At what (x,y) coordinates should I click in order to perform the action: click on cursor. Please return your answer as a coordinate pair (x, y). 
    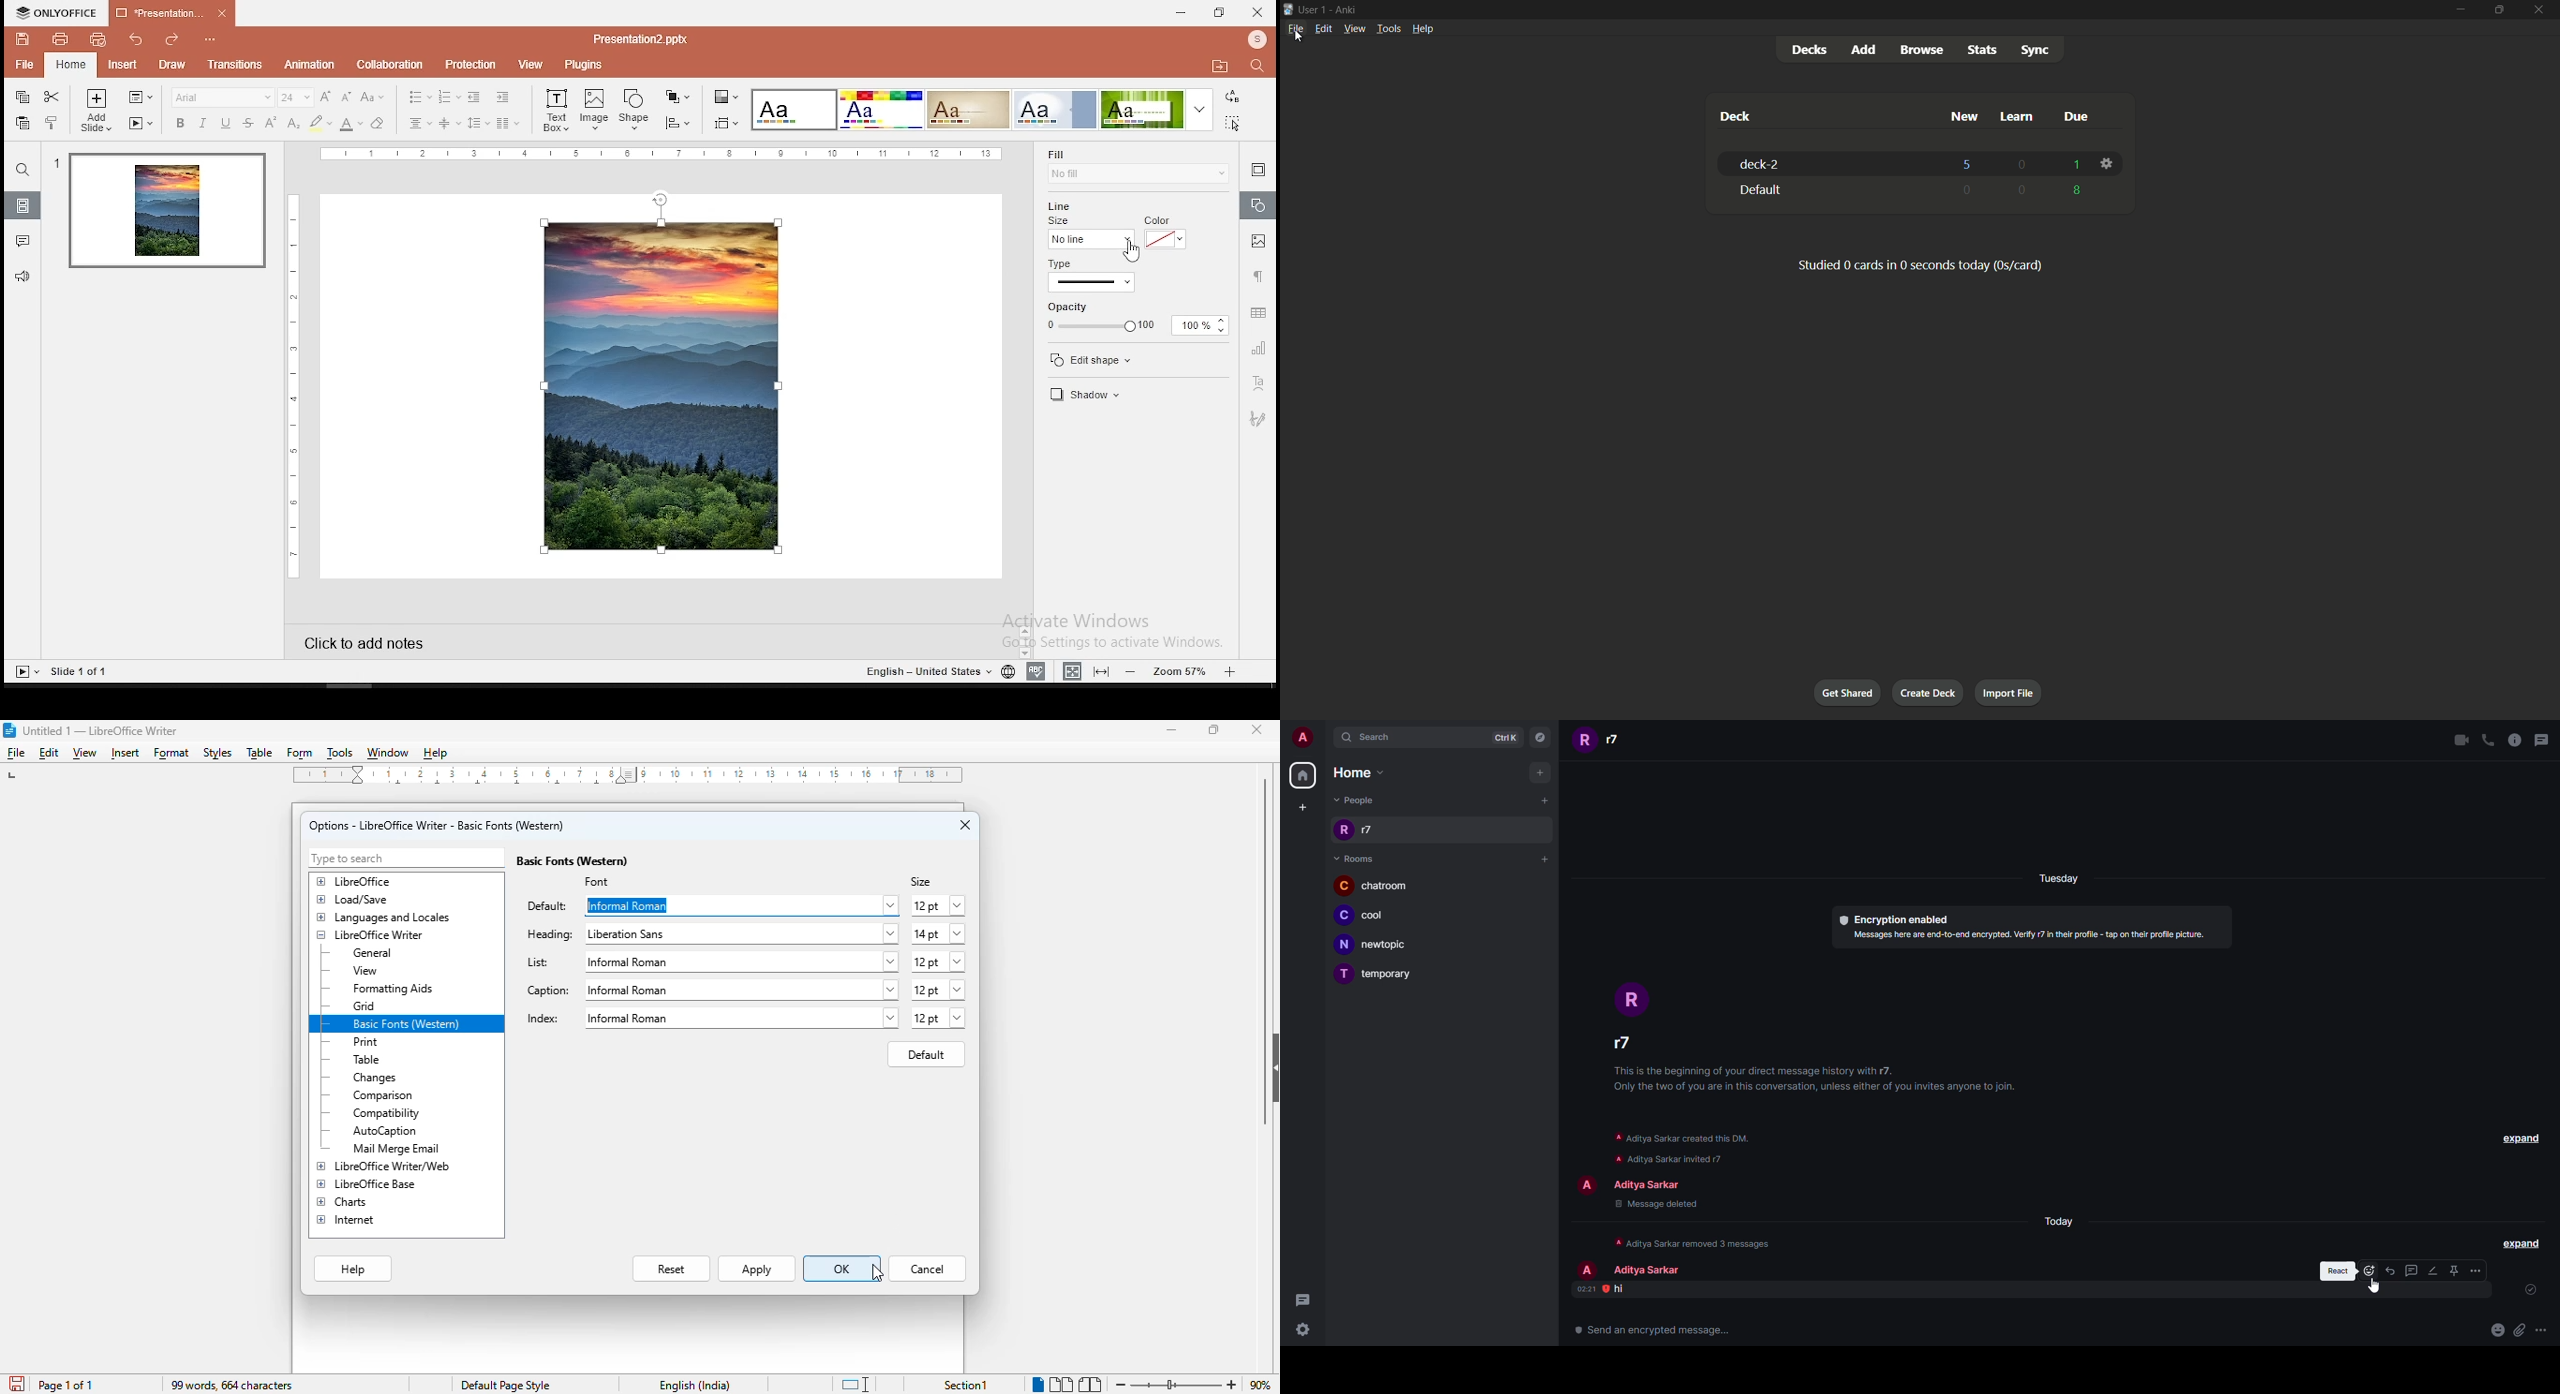
    Looking at the image, I should click on (2375, 1287).